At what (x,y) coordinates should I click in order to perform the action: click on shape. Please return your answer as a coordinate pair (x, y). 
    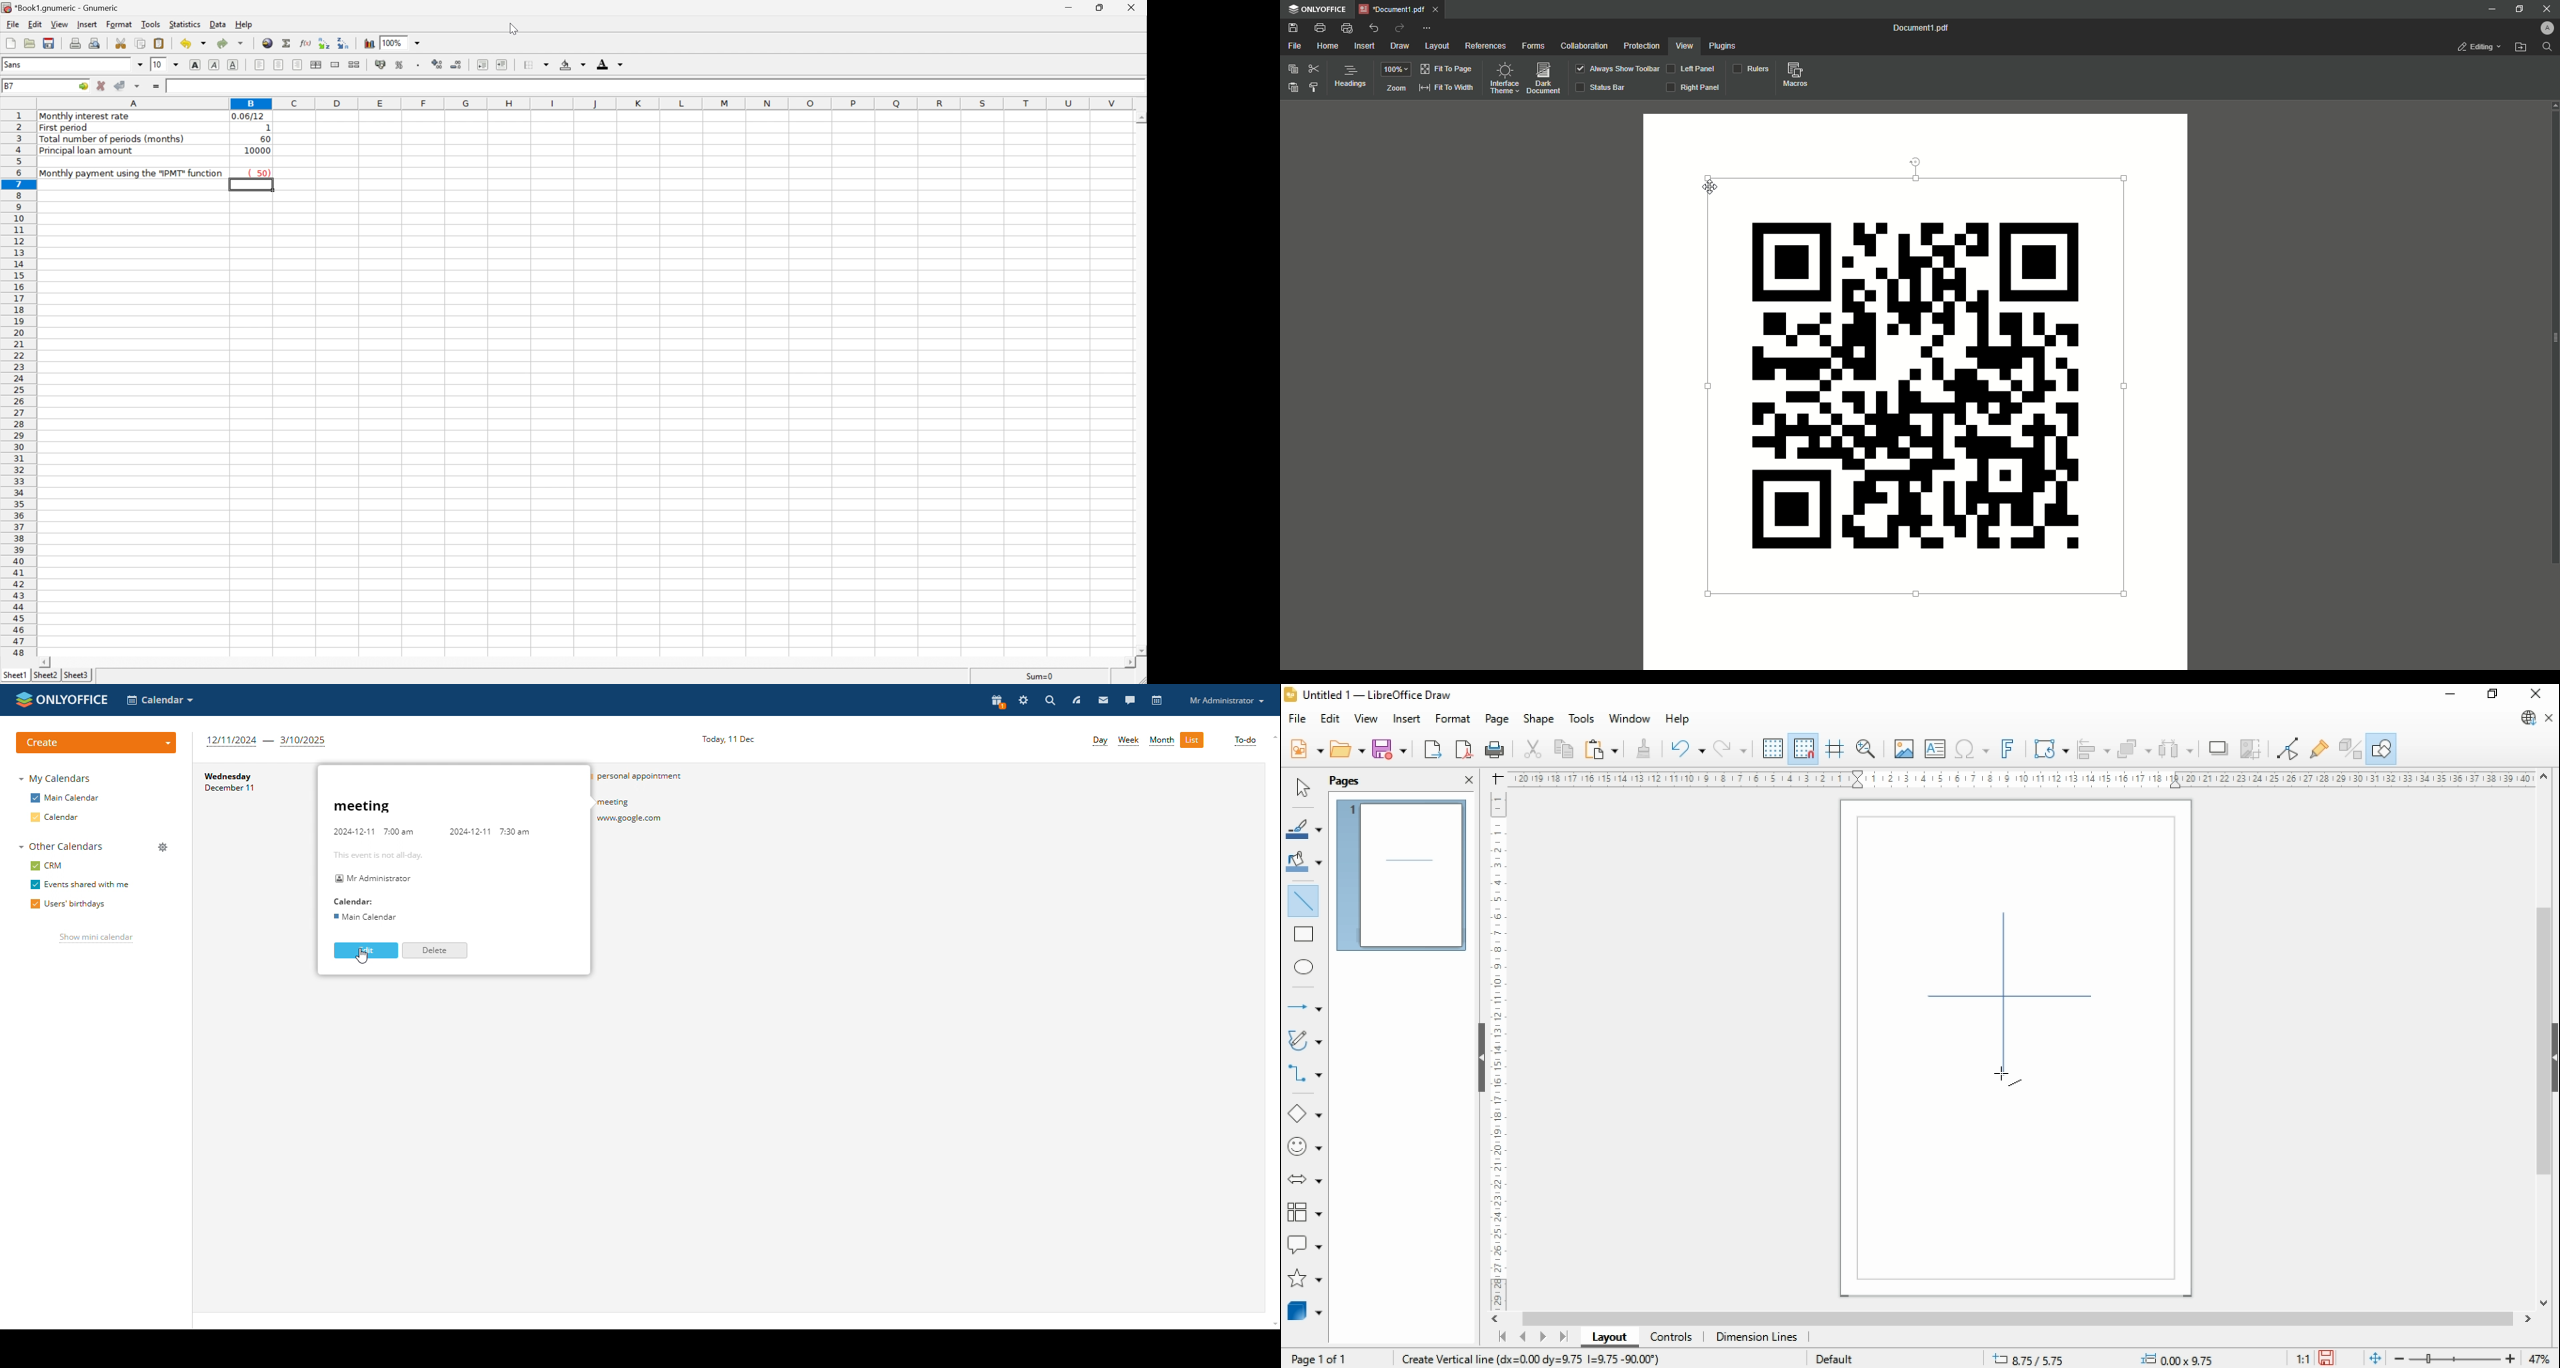
    Looking at the image, I should click on (1539, 719).